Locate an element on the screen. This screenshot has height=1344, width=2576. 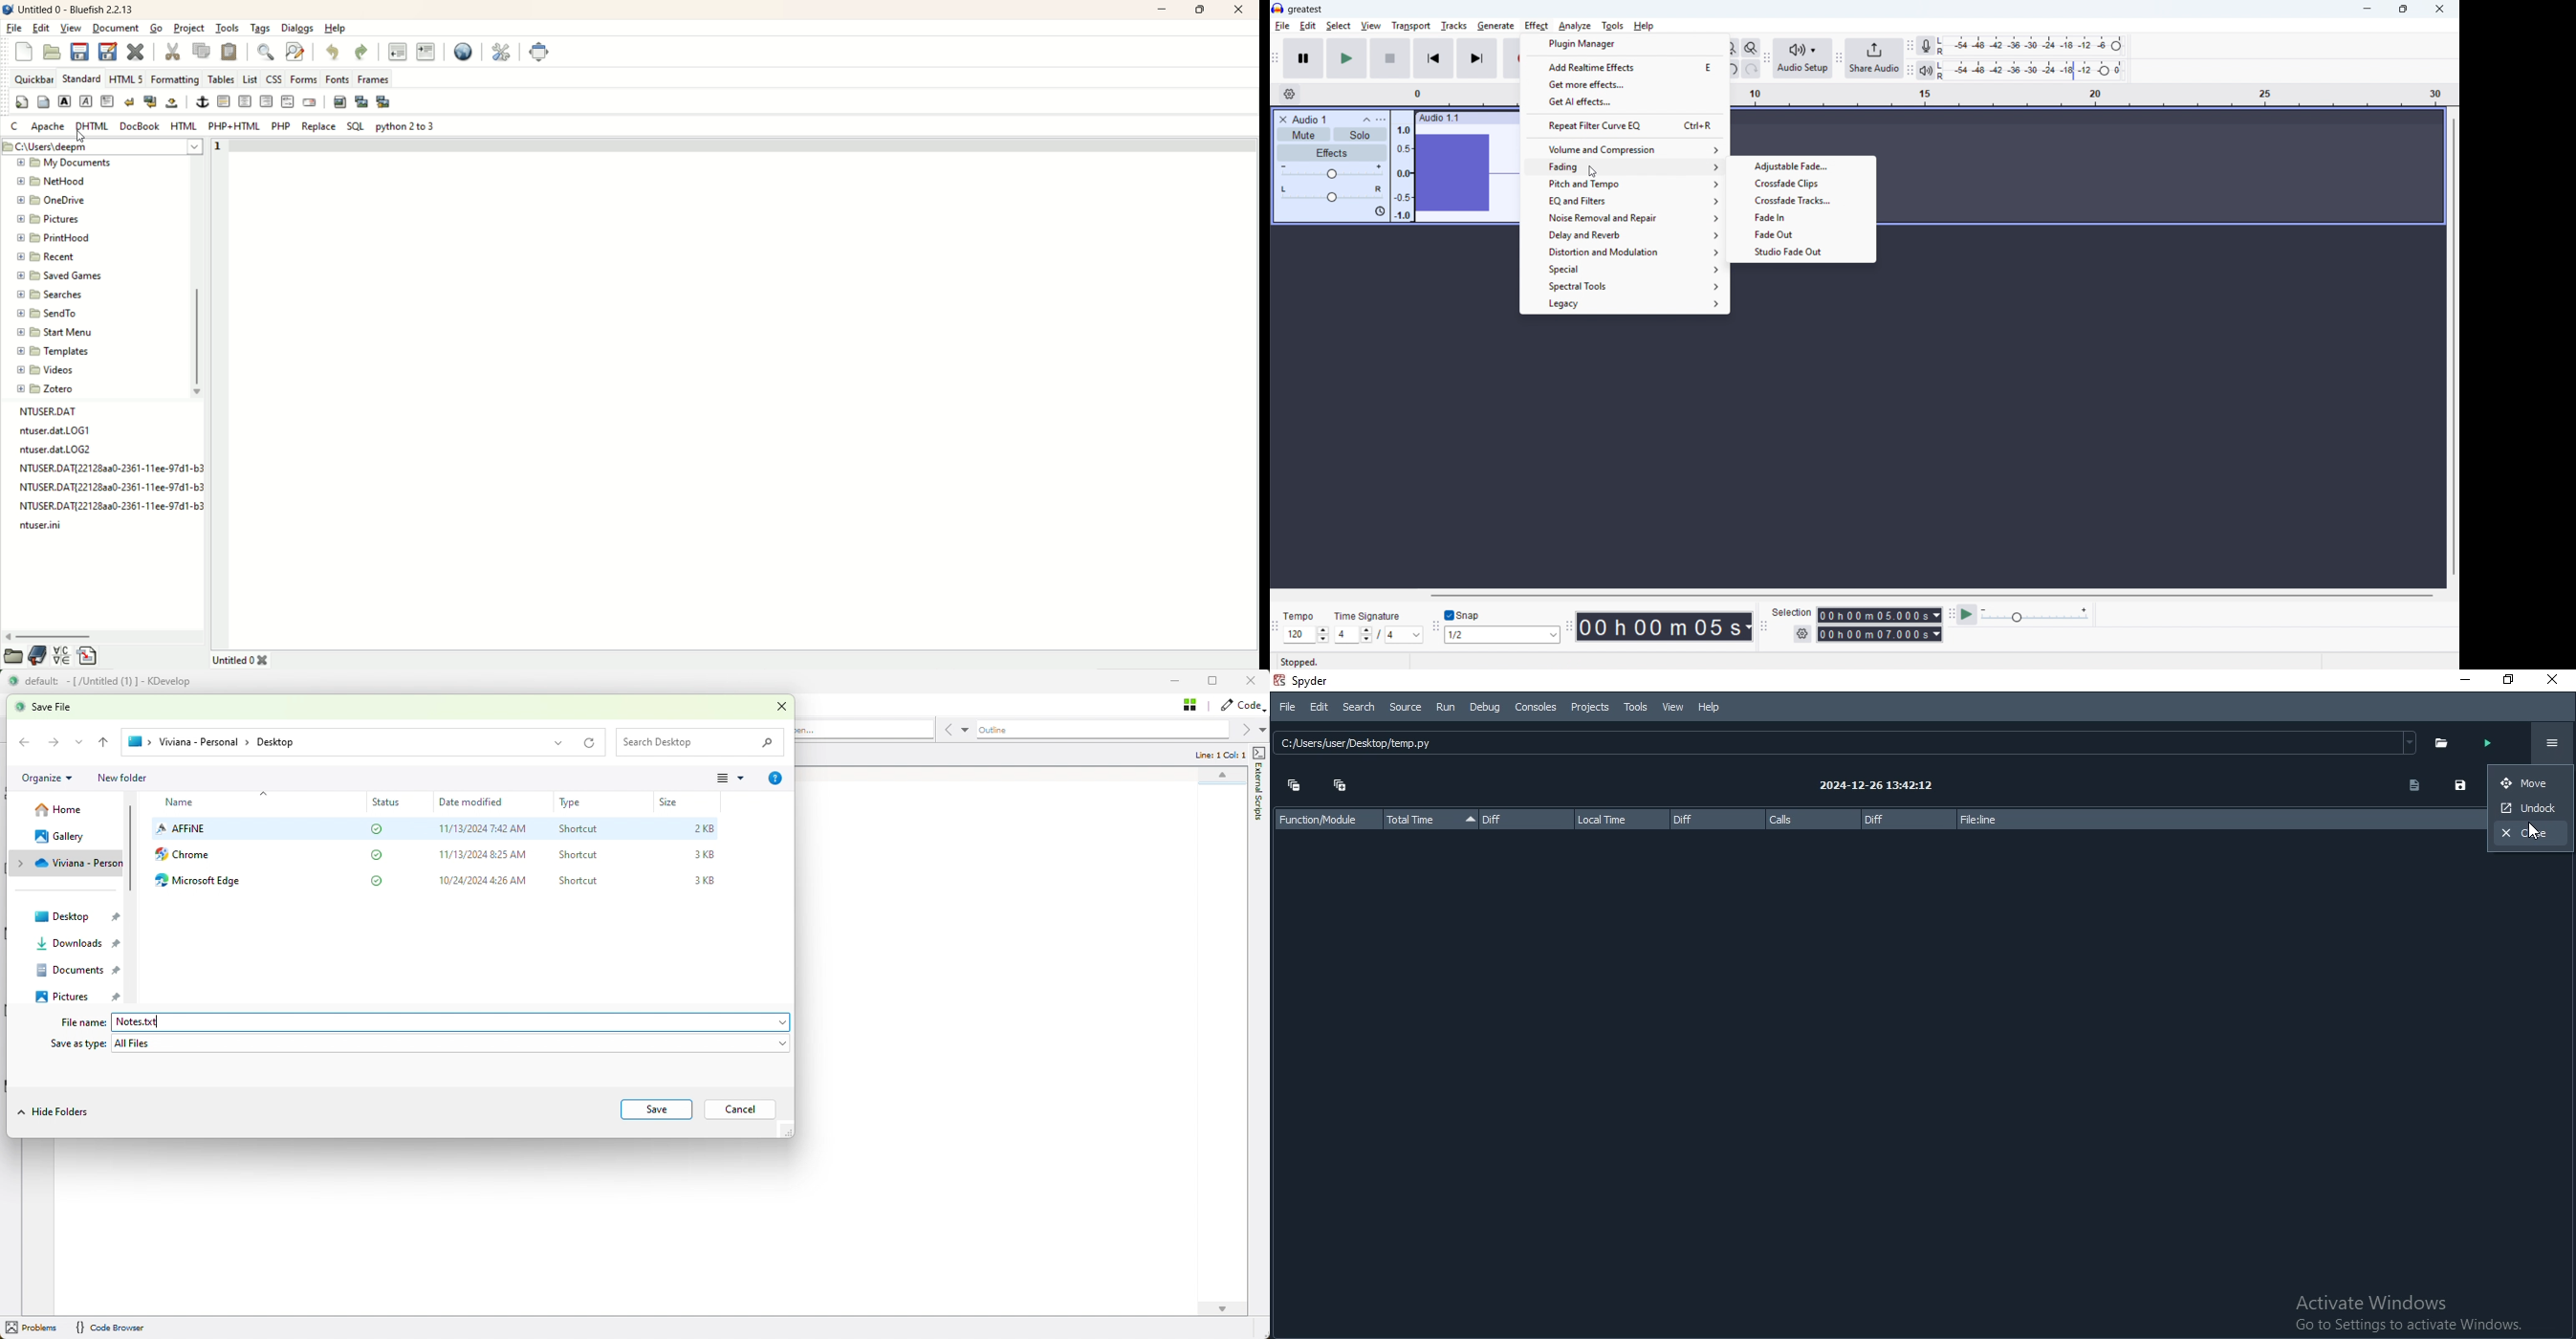
send menu is located at coordinates (47, 312).